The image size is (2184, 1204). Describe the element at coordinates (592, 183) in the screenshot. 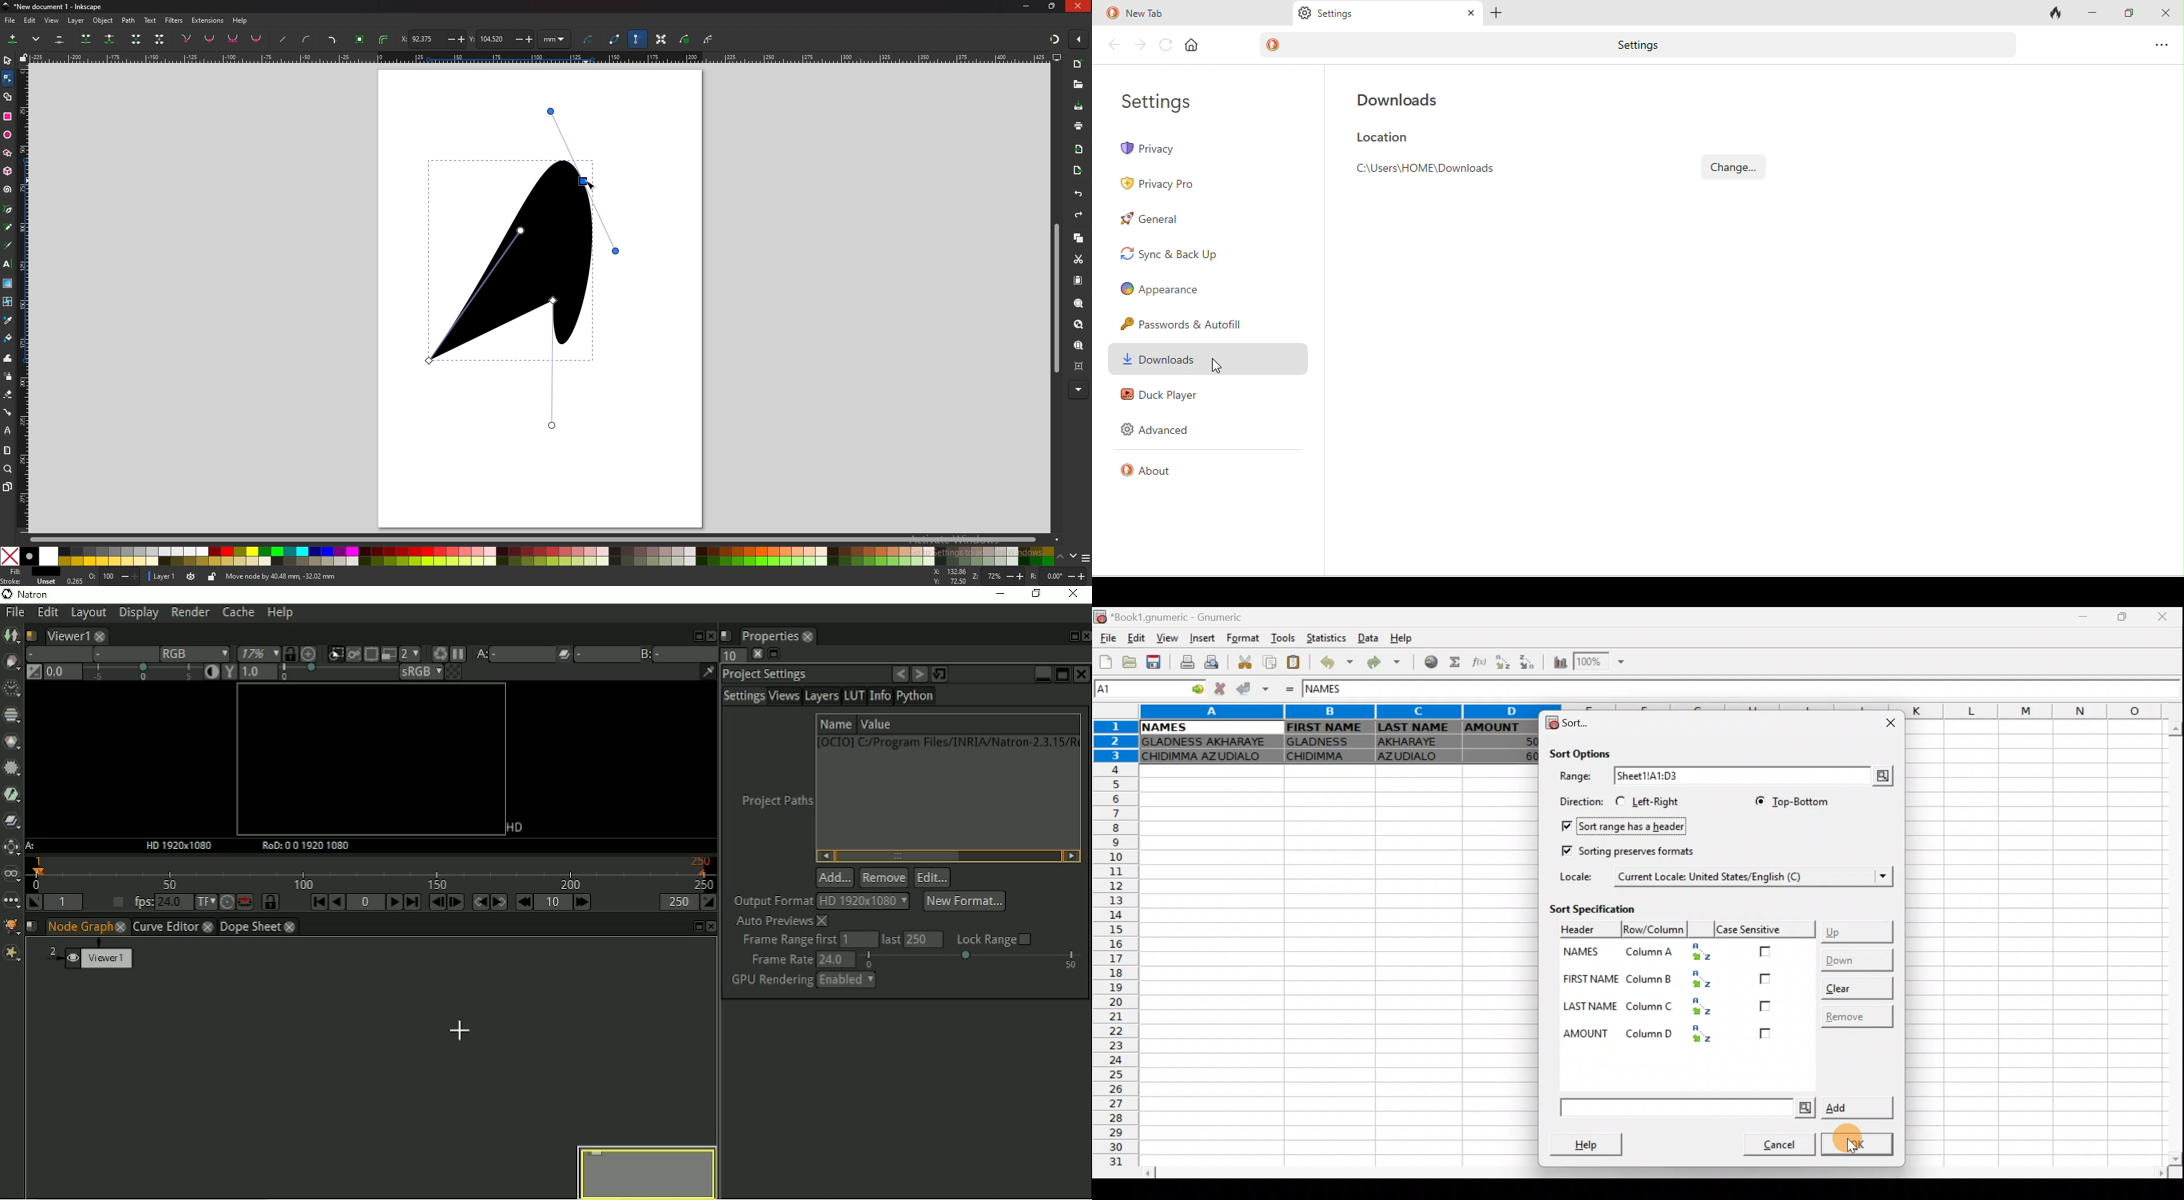

I see `cursor` at that location.